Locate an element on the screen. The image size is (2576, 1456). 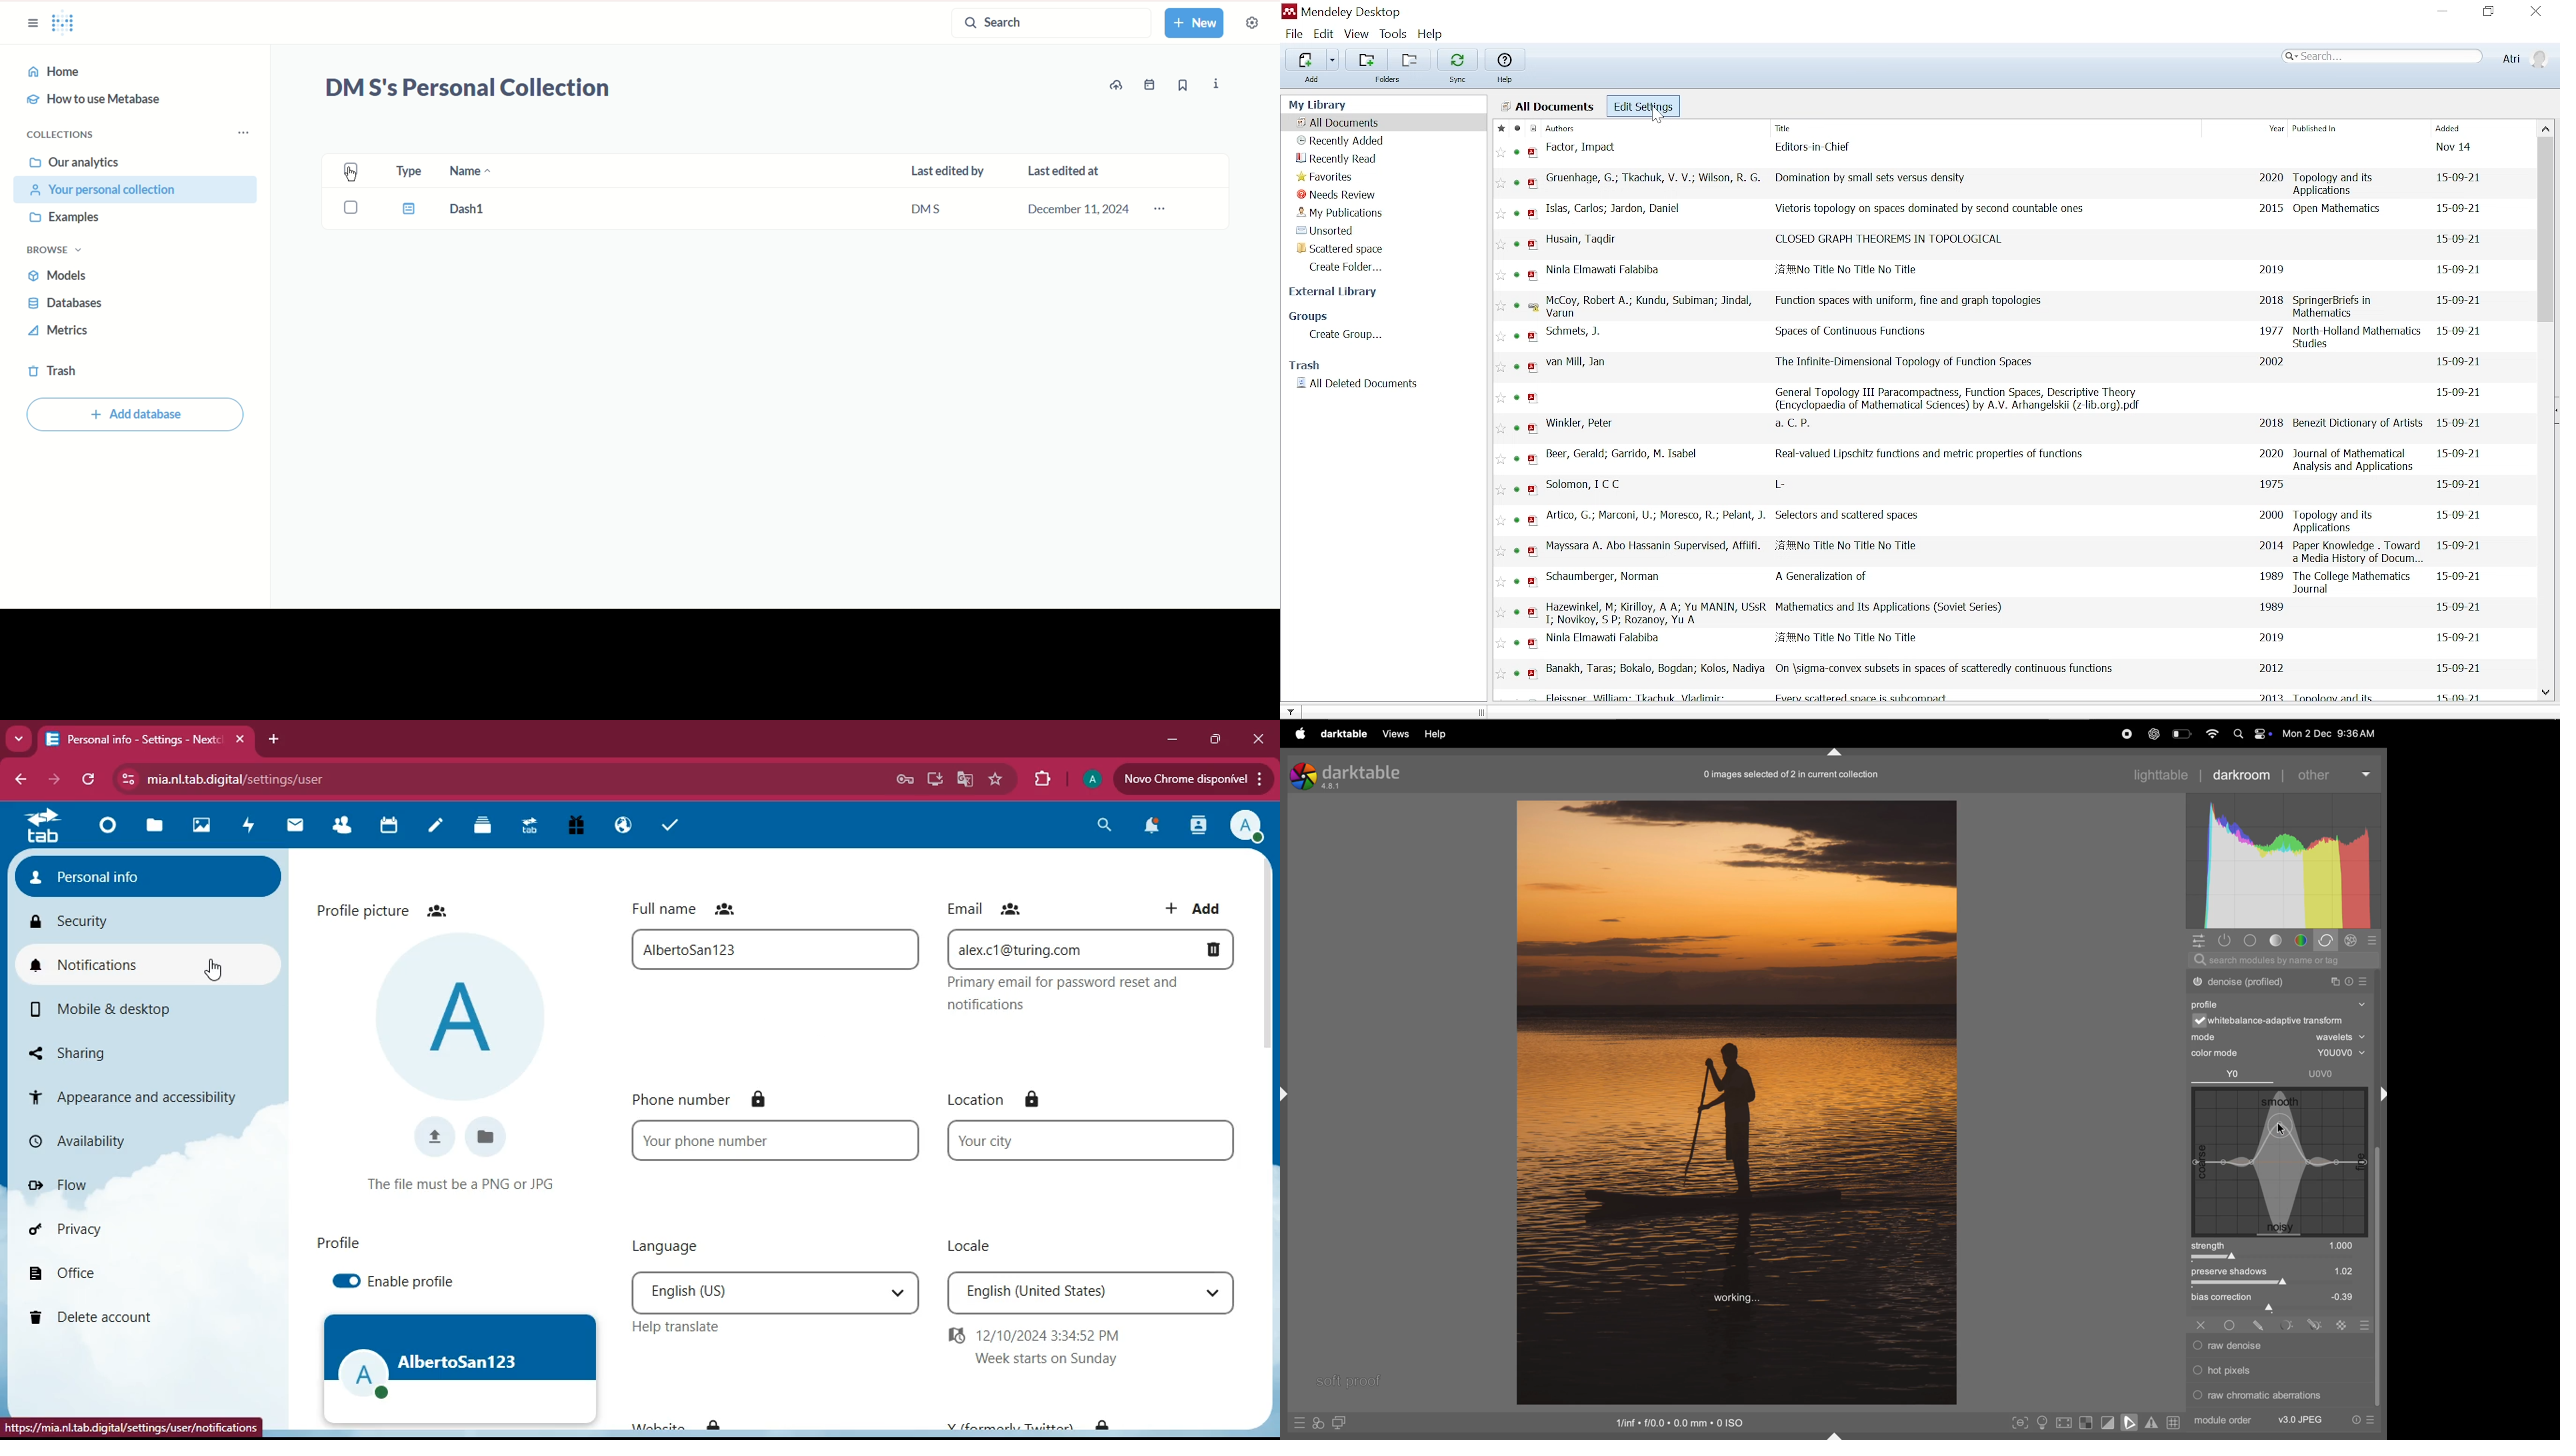
extensions is located at coordinates (1042, 780).